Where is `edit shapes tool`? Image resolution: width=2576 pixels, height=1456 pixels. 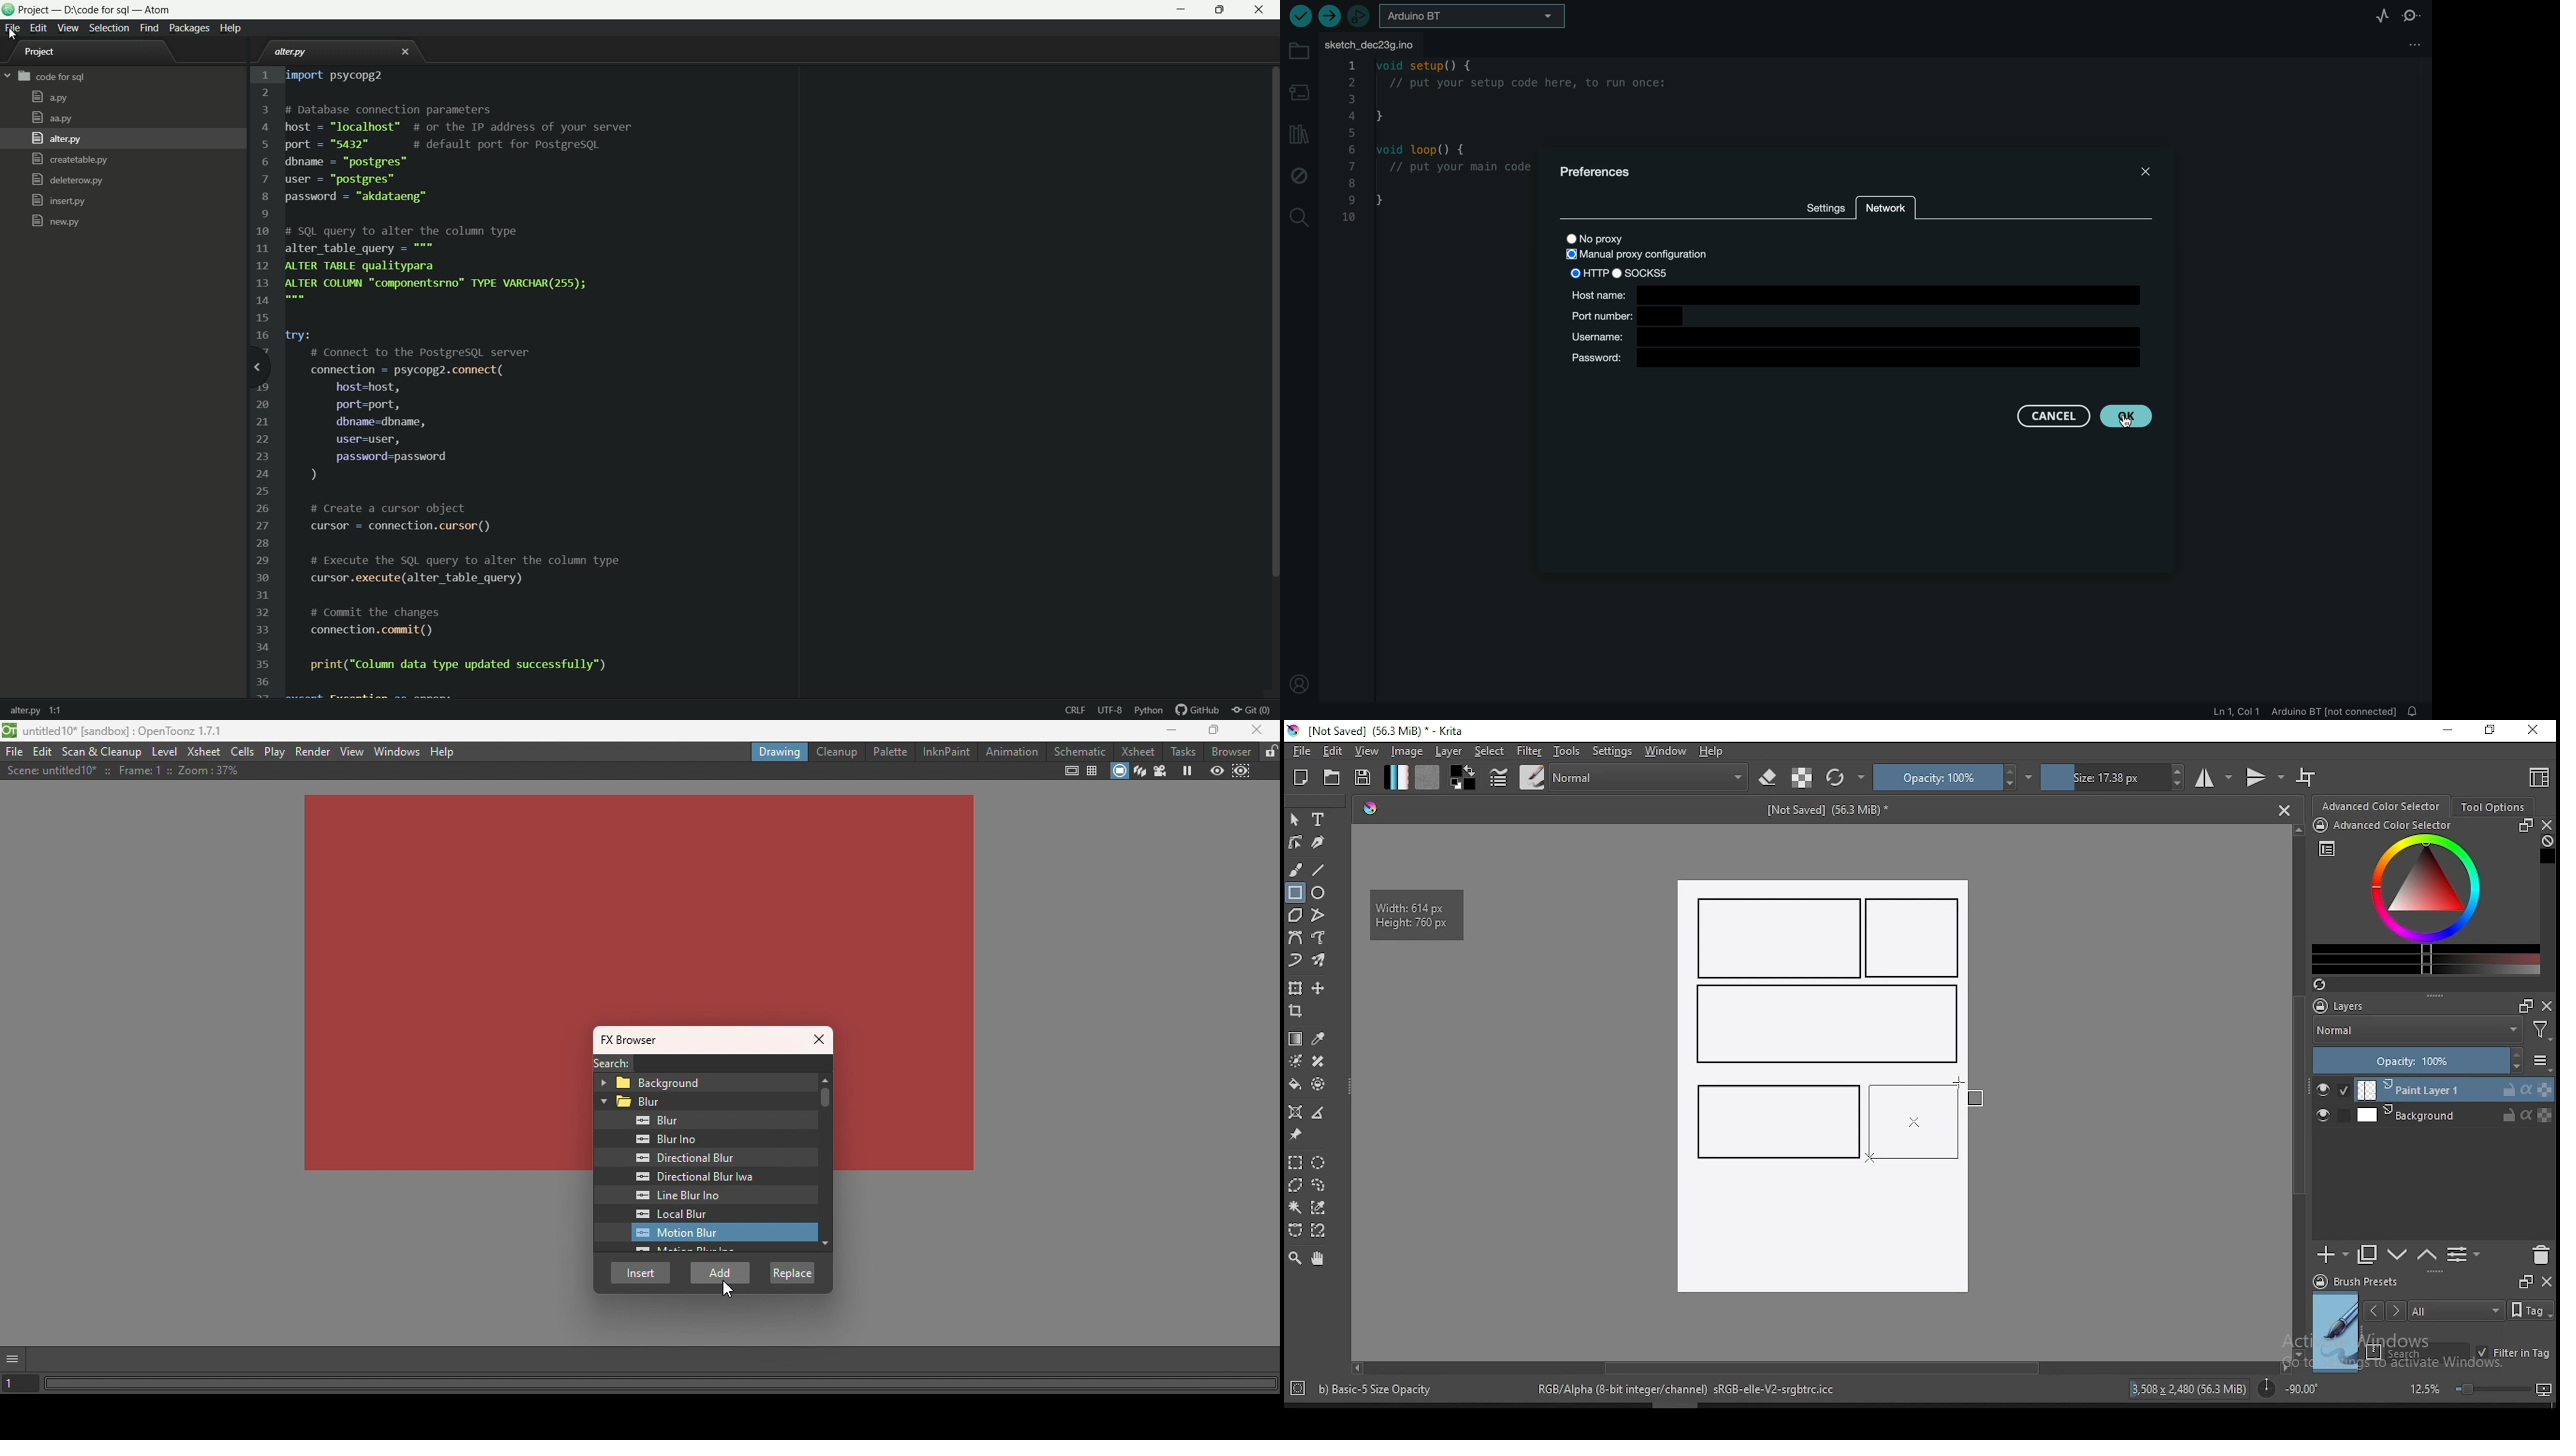 edit shapes tool is located at coordinates (1295, 841).